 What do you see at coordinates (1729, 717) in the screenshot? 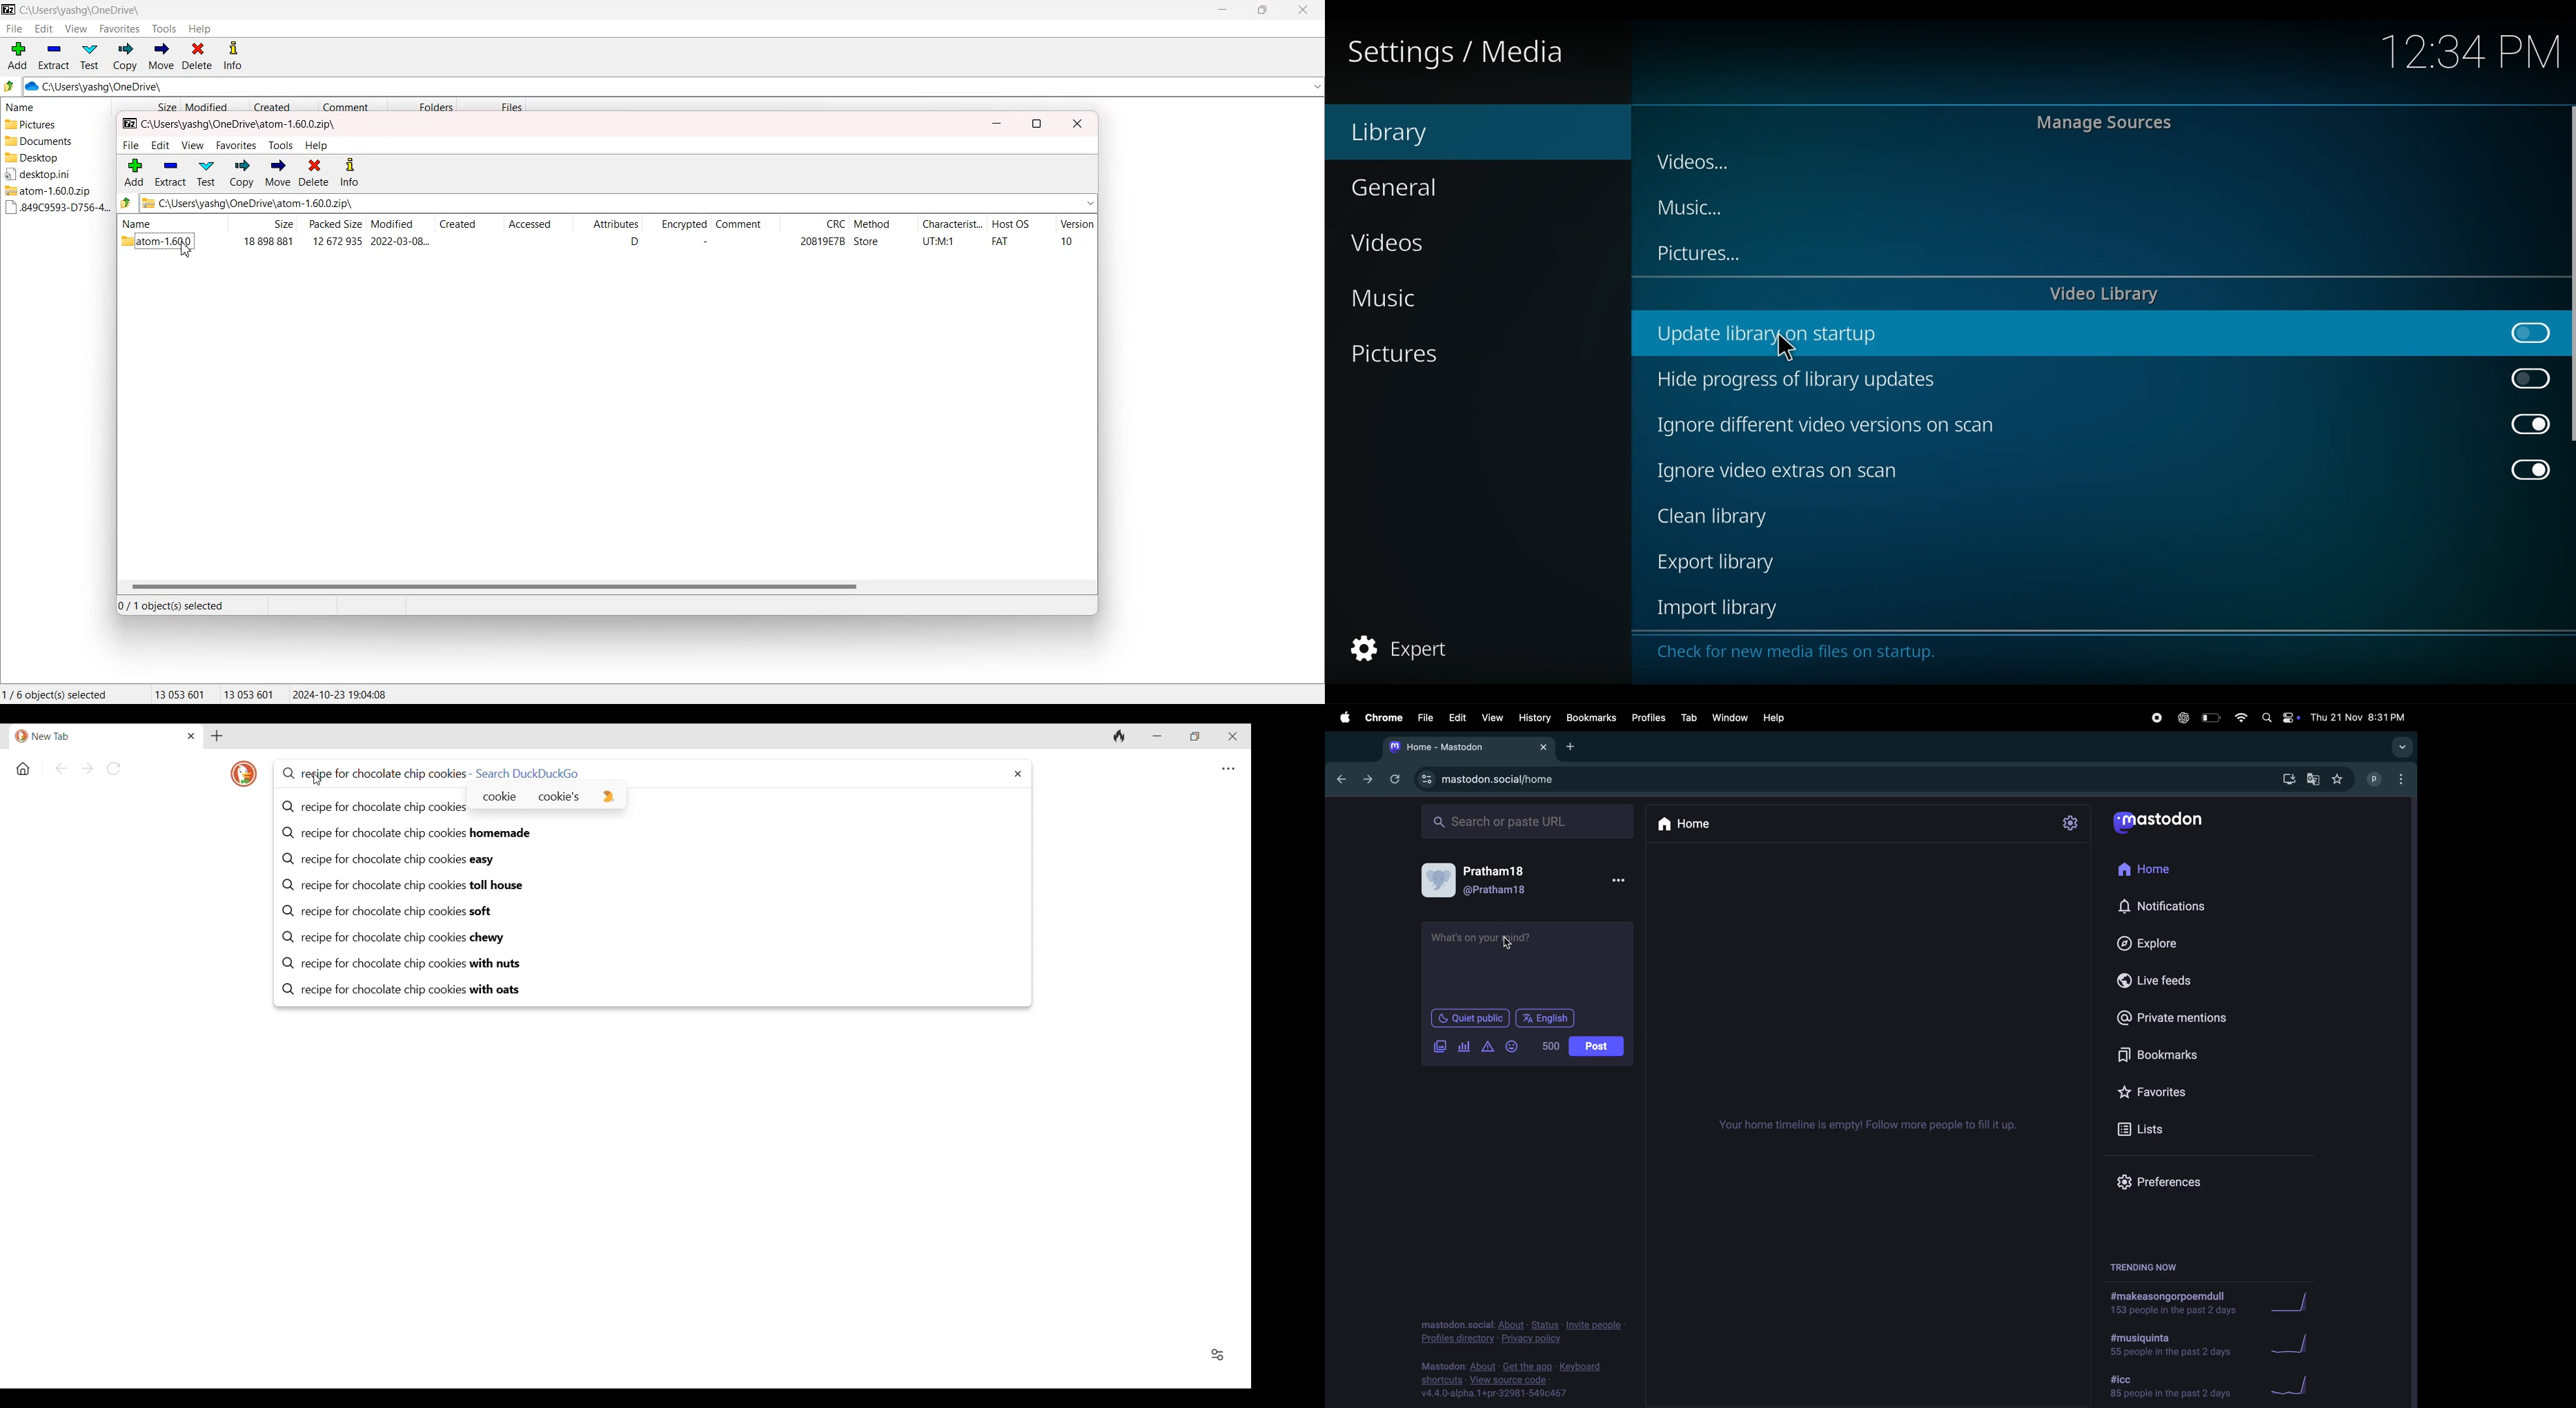
I see `window` at bounding box center [1729, 717].